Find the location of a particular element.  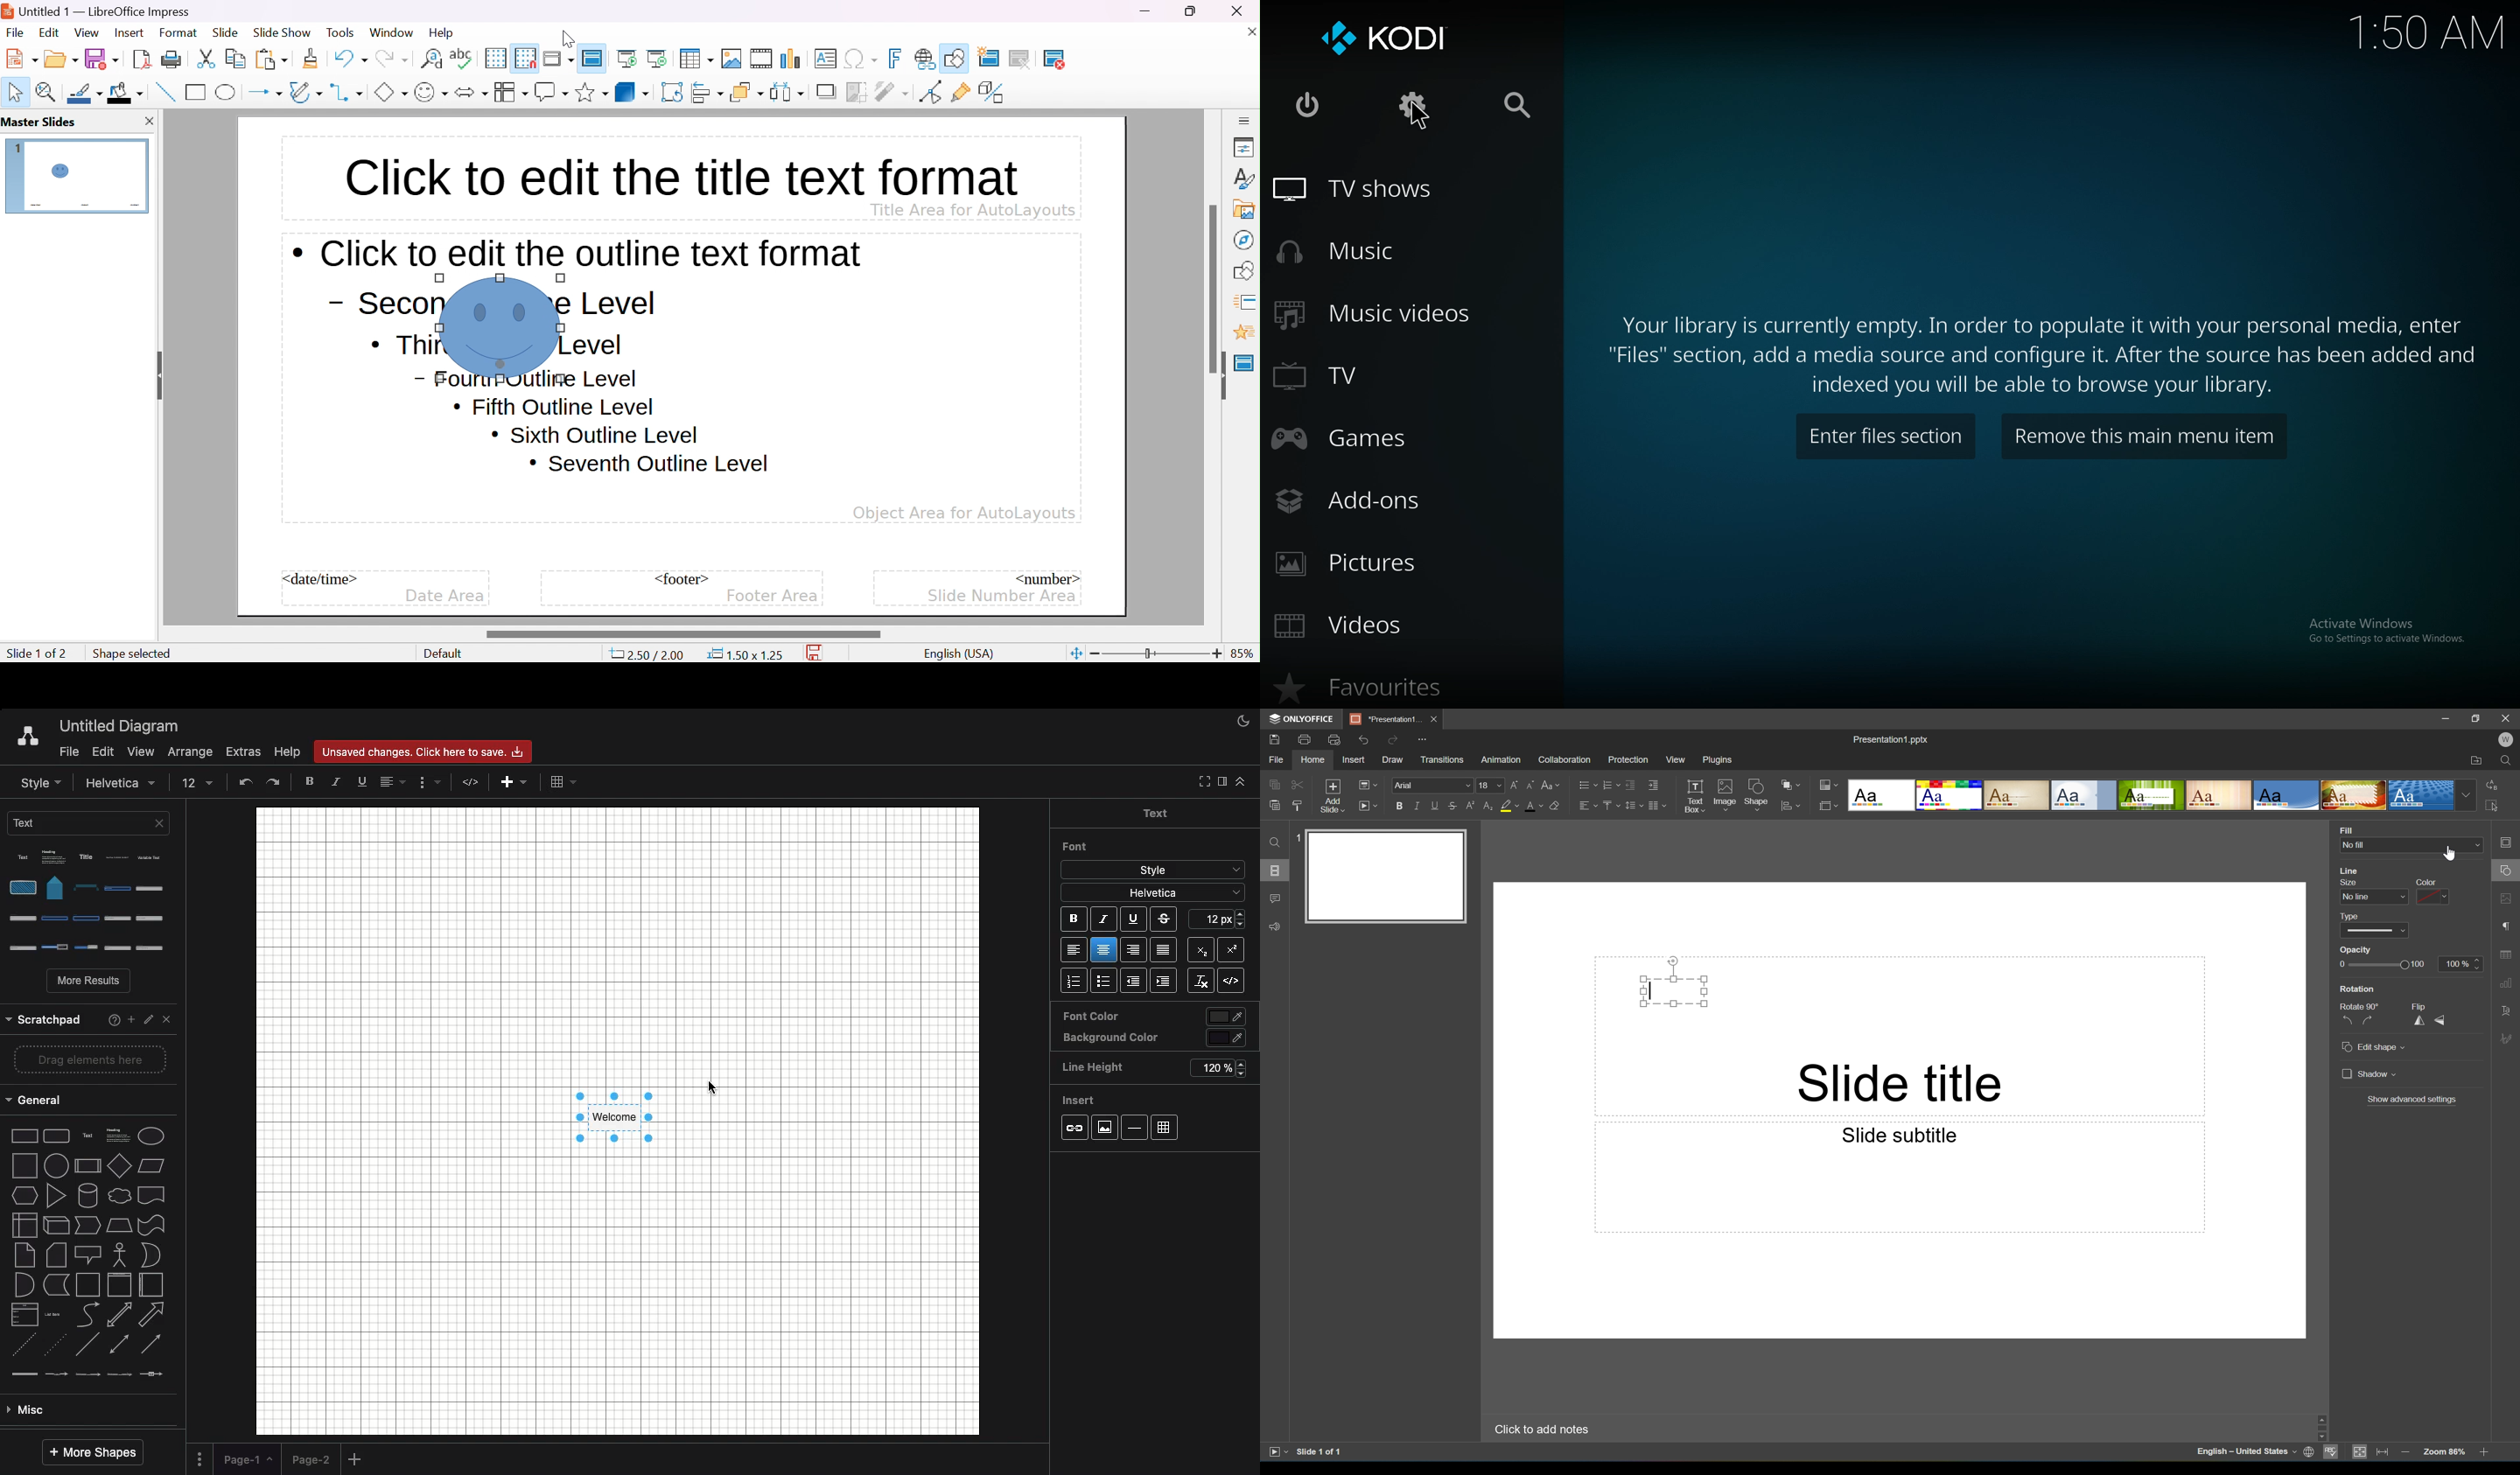

insert hyperlink is located at coordinates (925, 59).